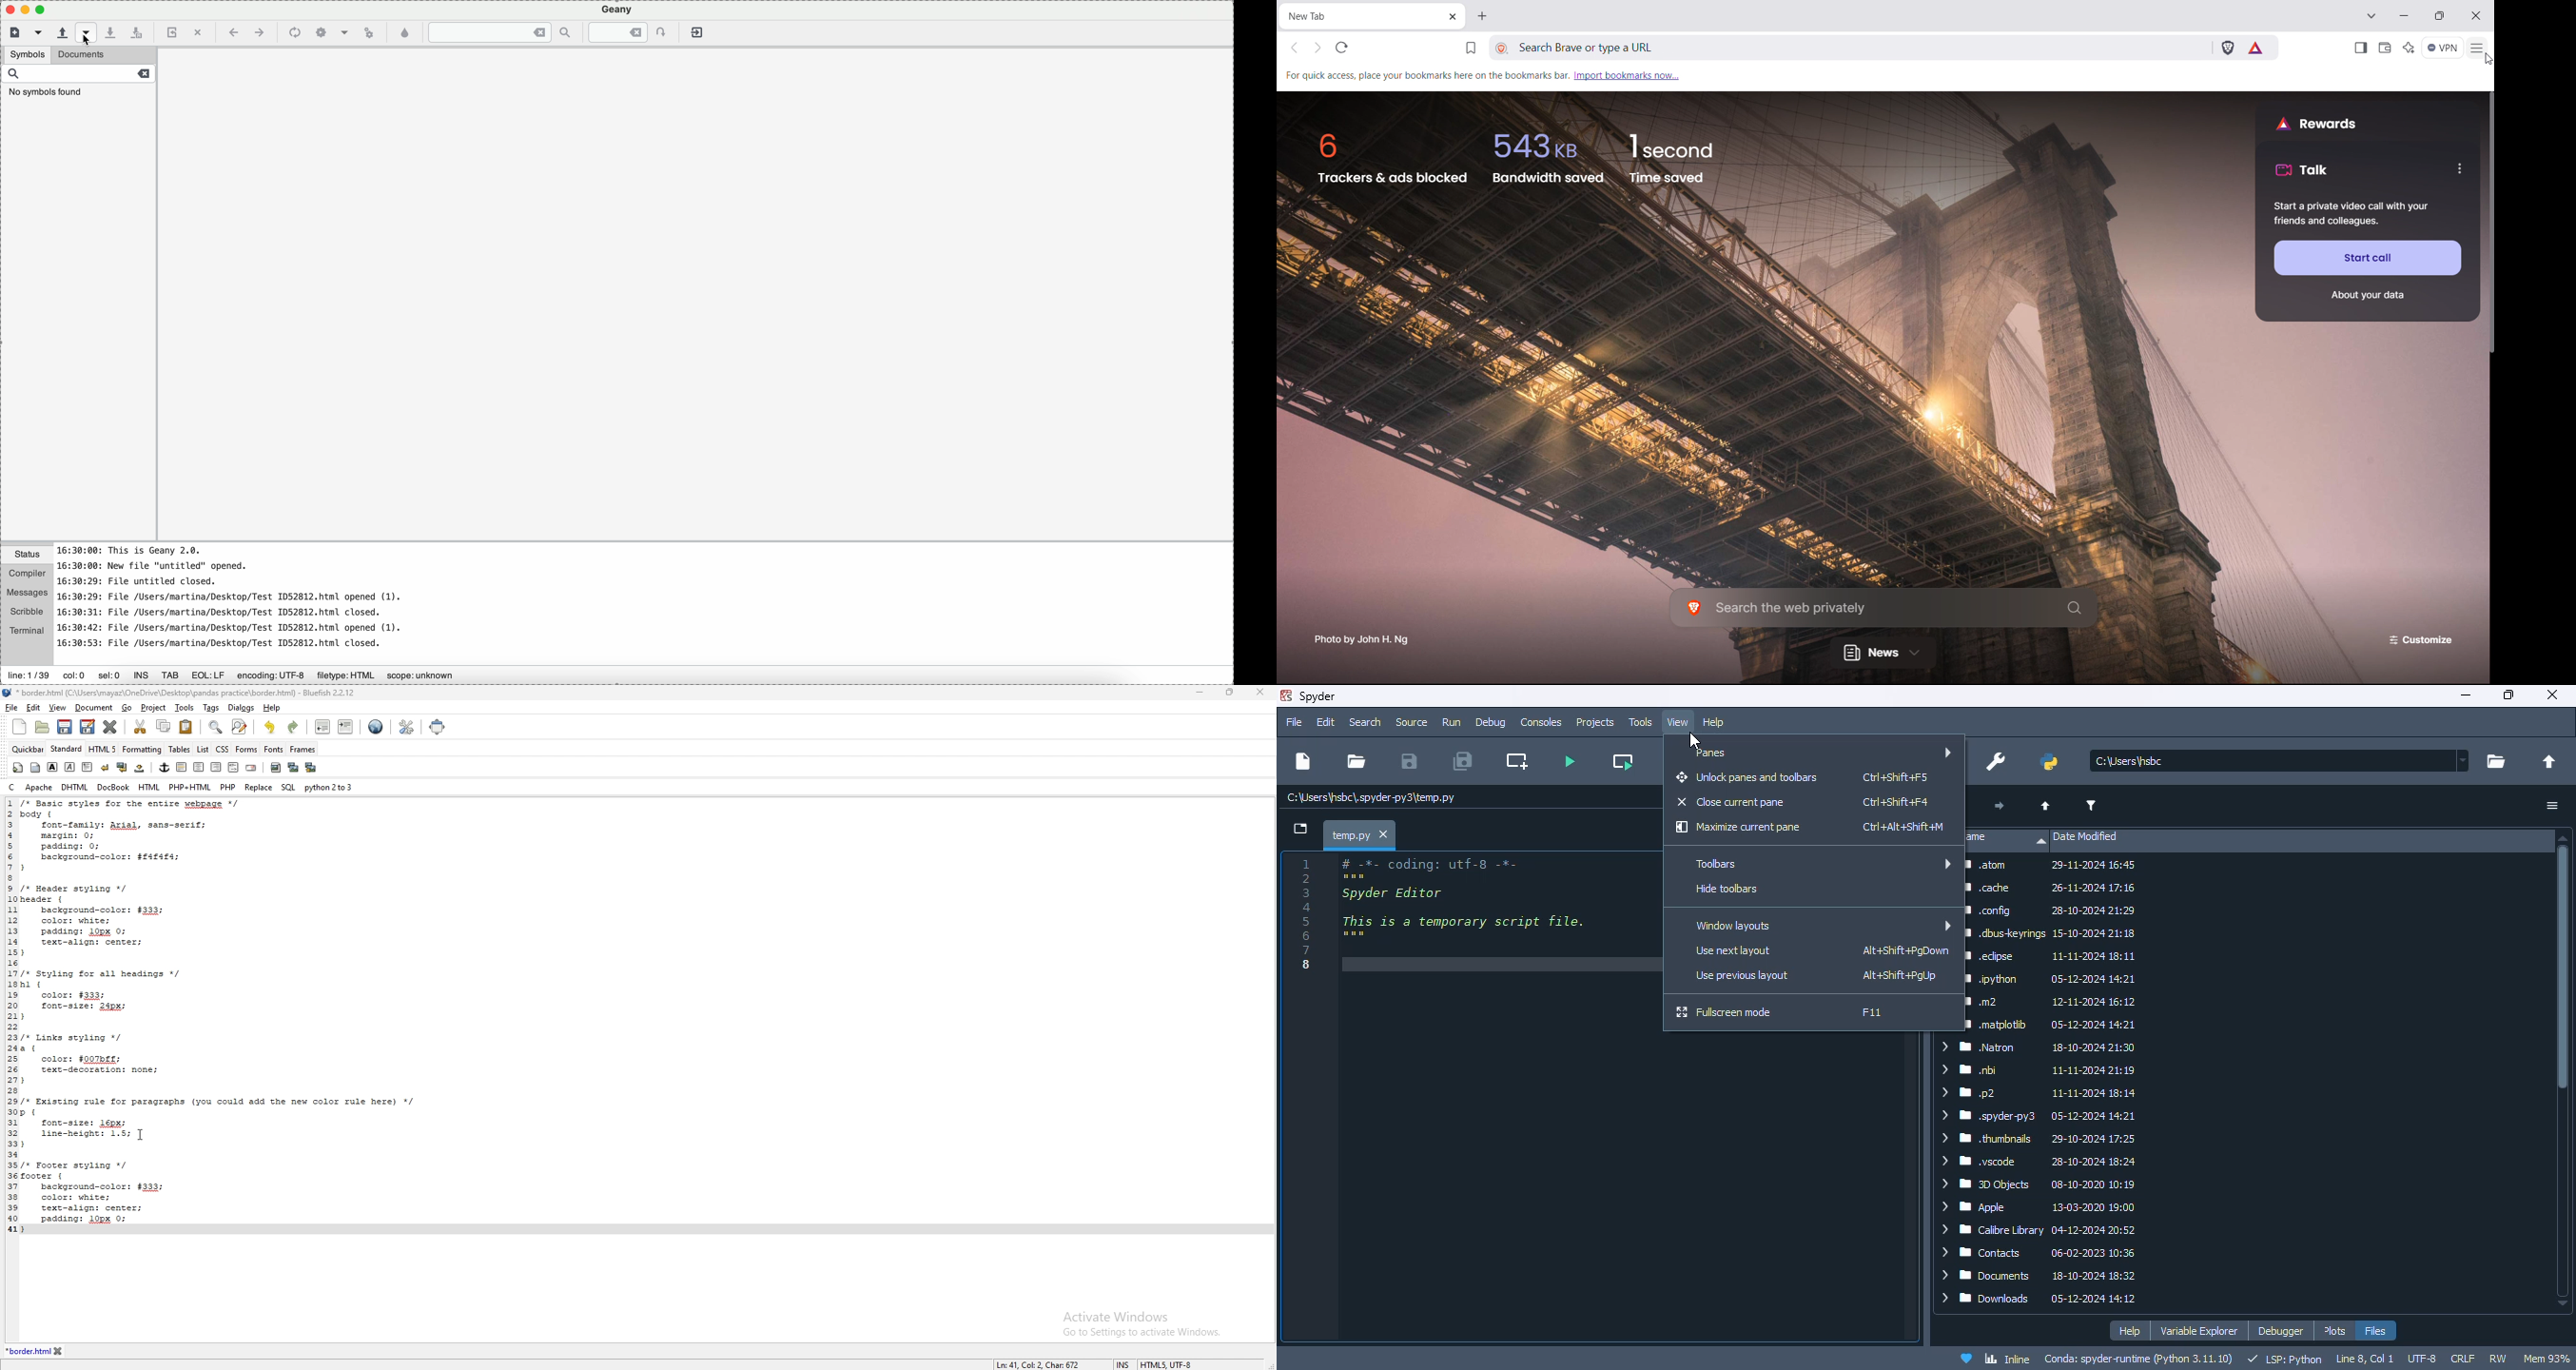  I want to click on -matplotib, so click(2055, 1023).